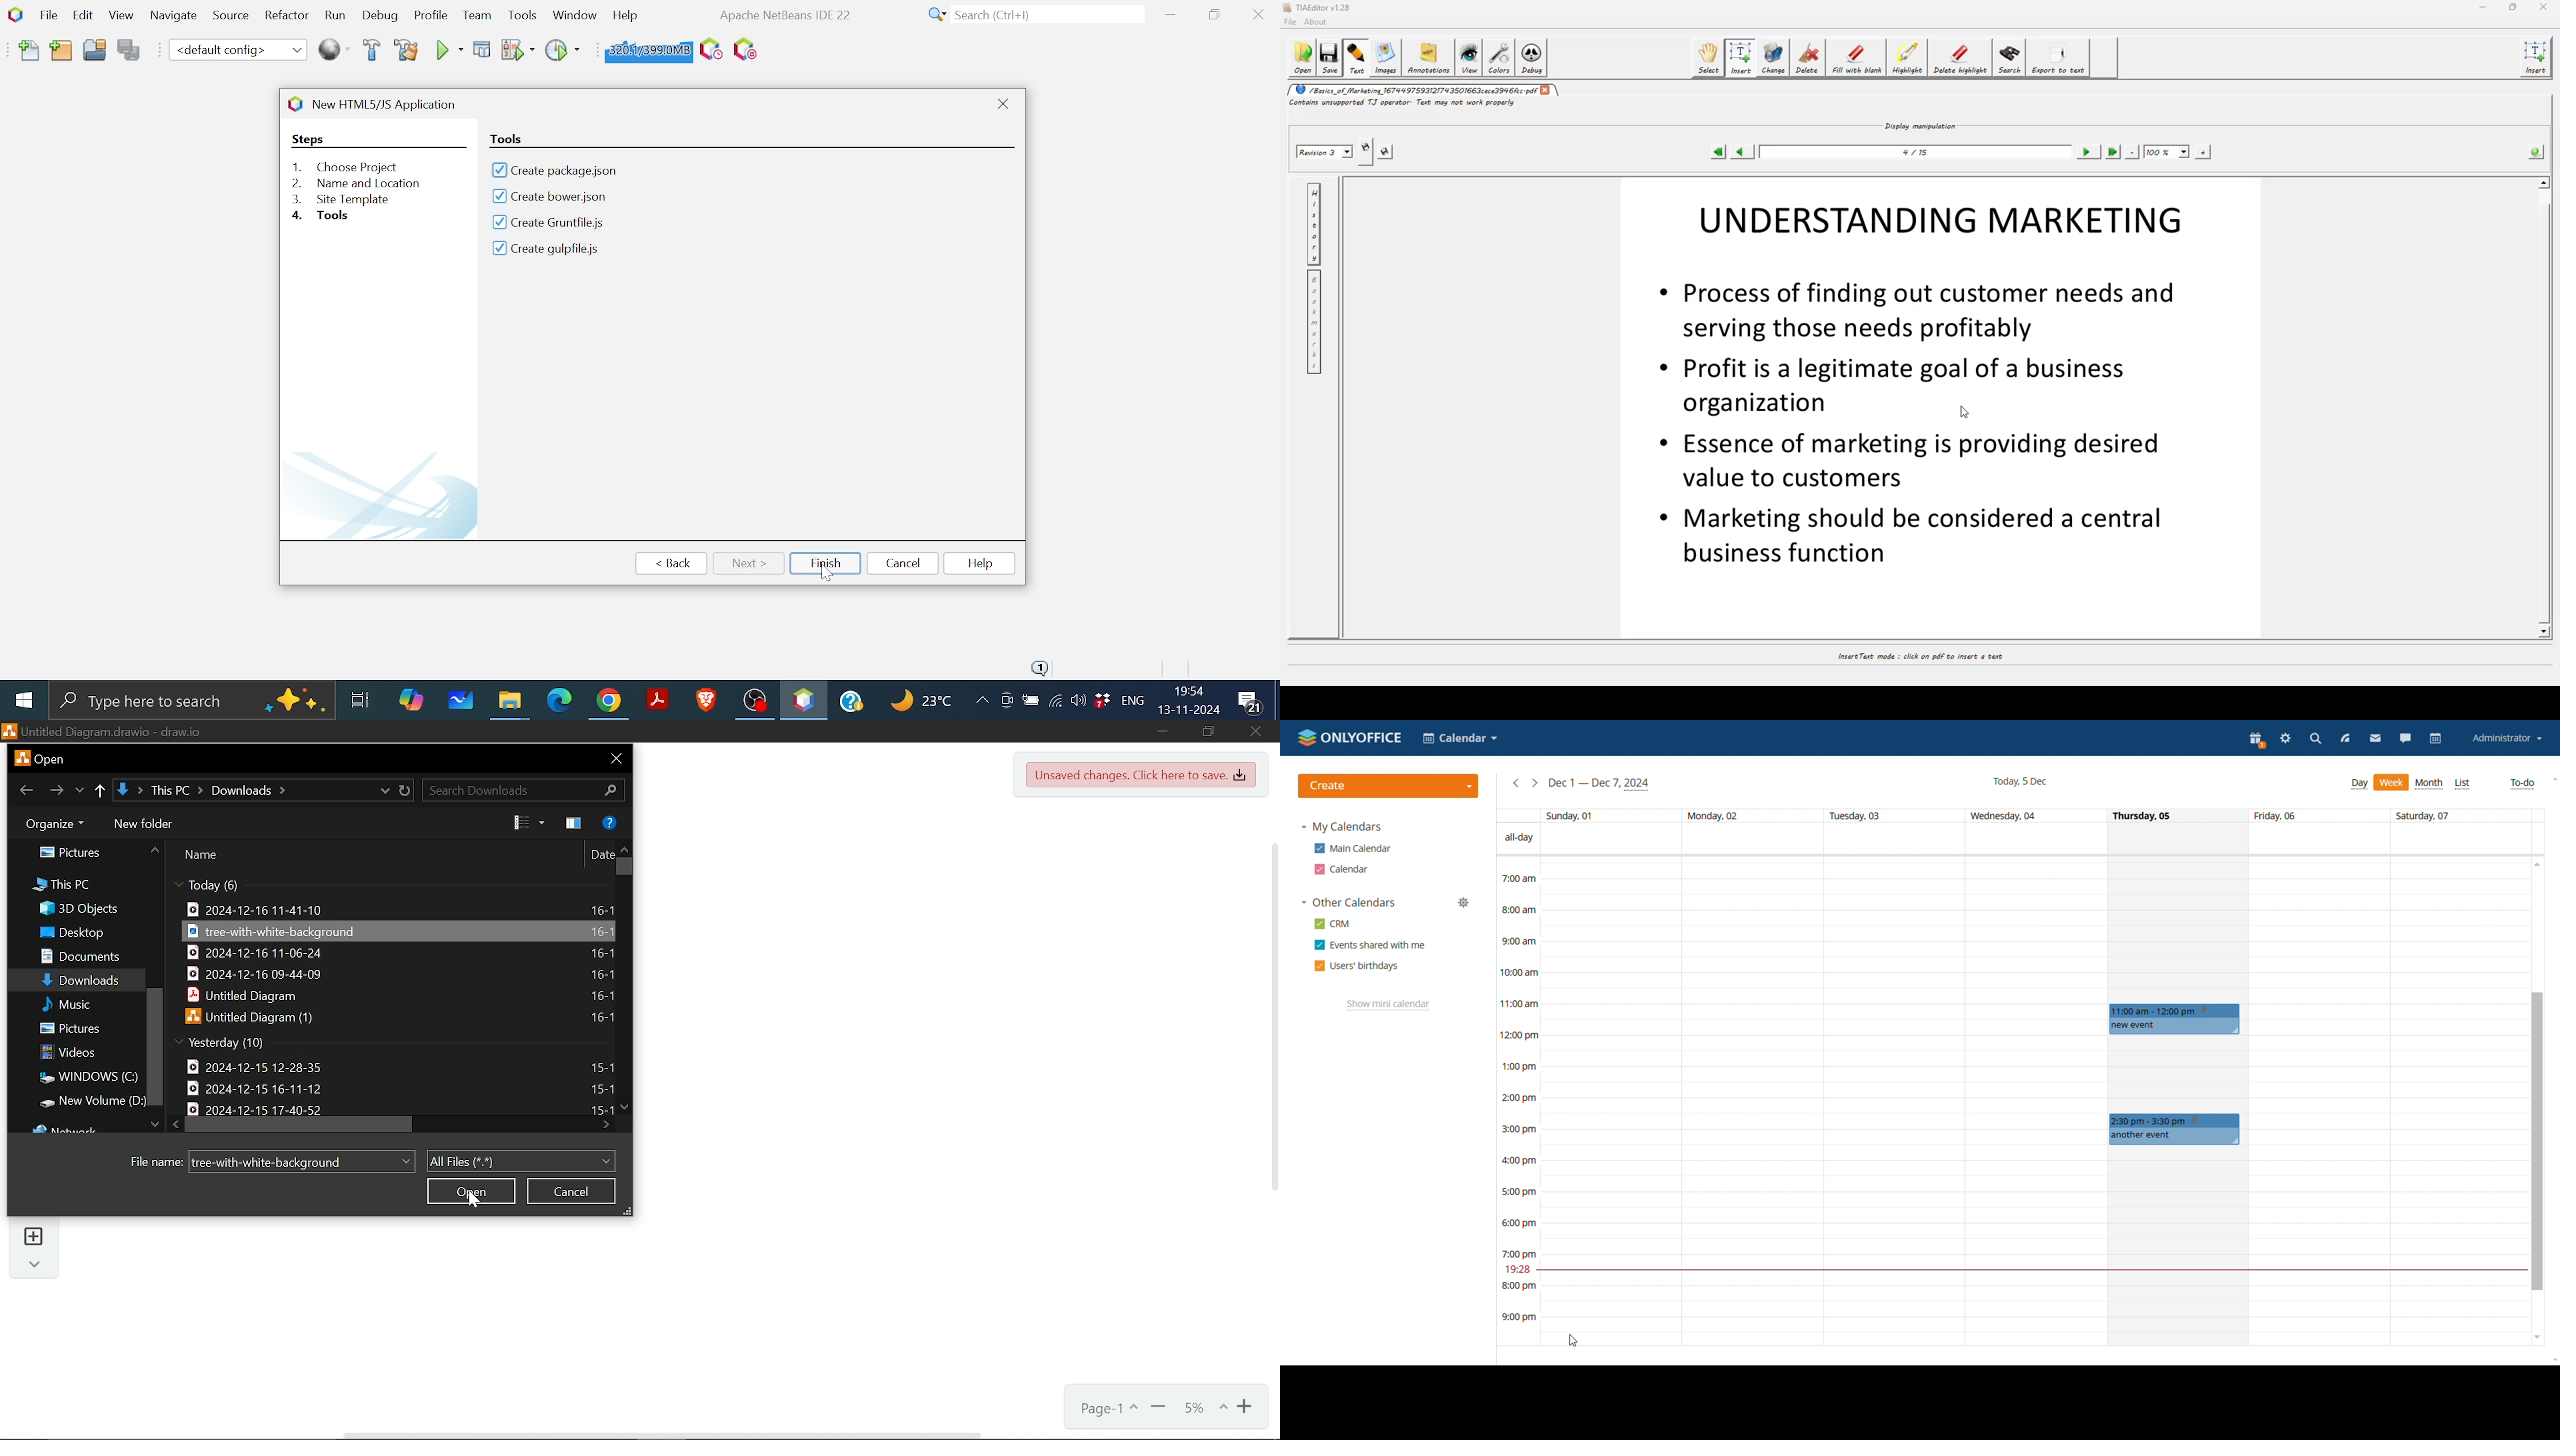 This screenshot has width=2576, height=1456. What do you see at coordinates (522, 1160) in the screenshot?
I see `All files` at bounding box center [522, 1160].